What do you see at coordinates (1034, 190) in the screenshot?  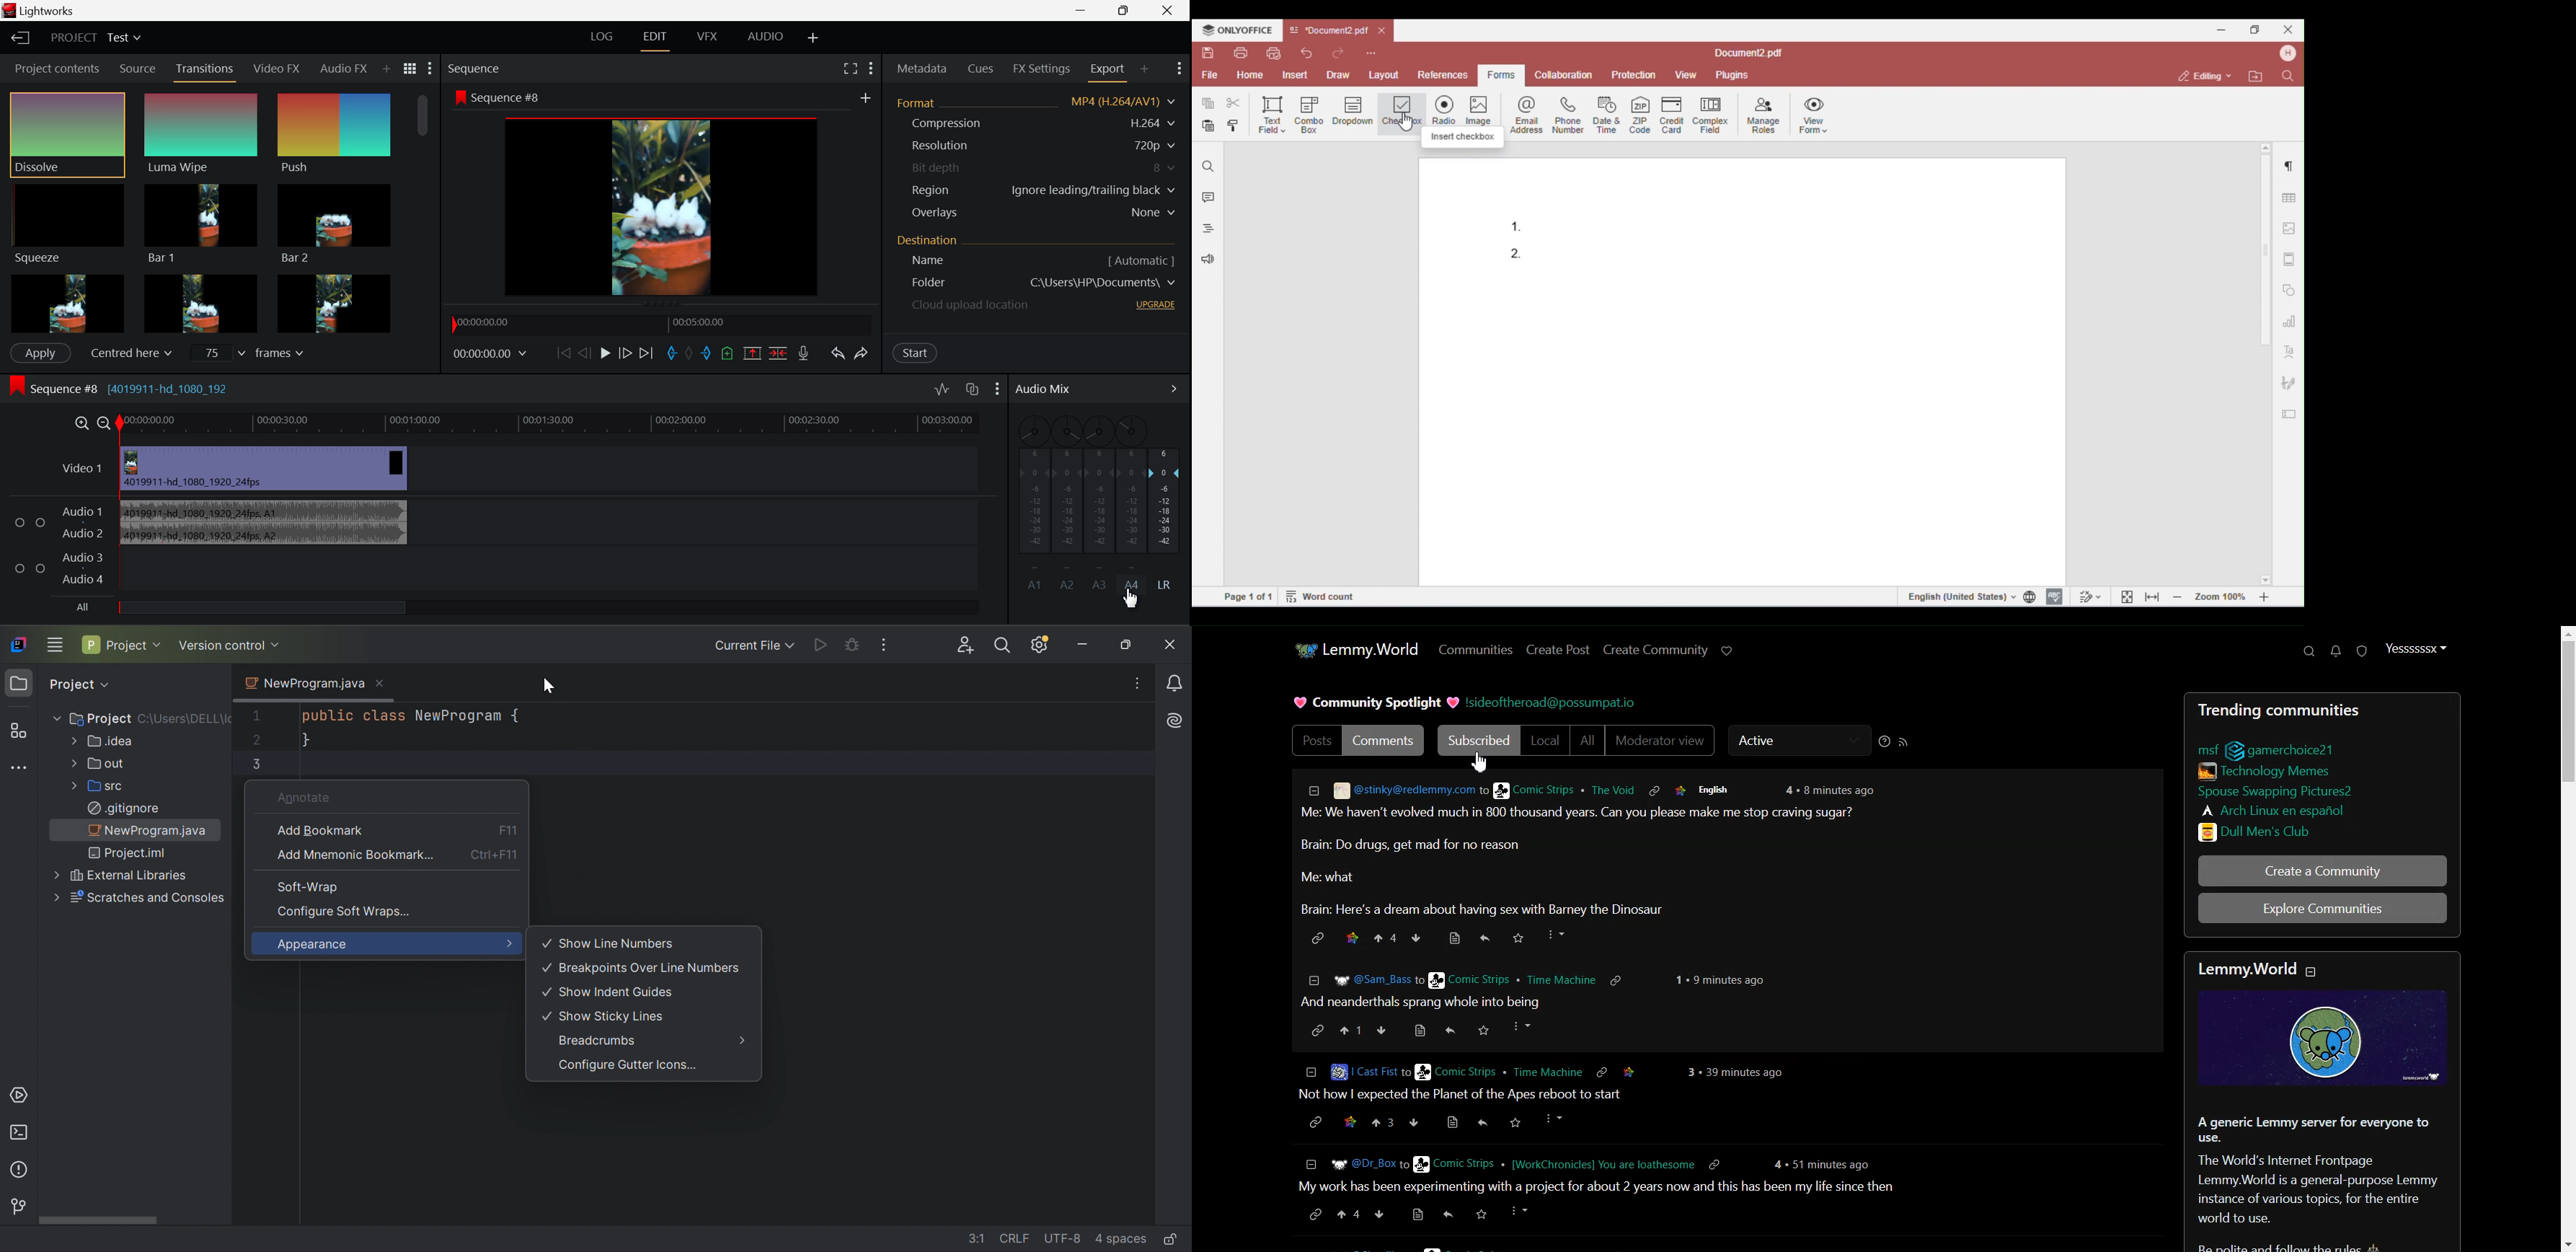 I see `Region` at bounding box center [1034, 190].